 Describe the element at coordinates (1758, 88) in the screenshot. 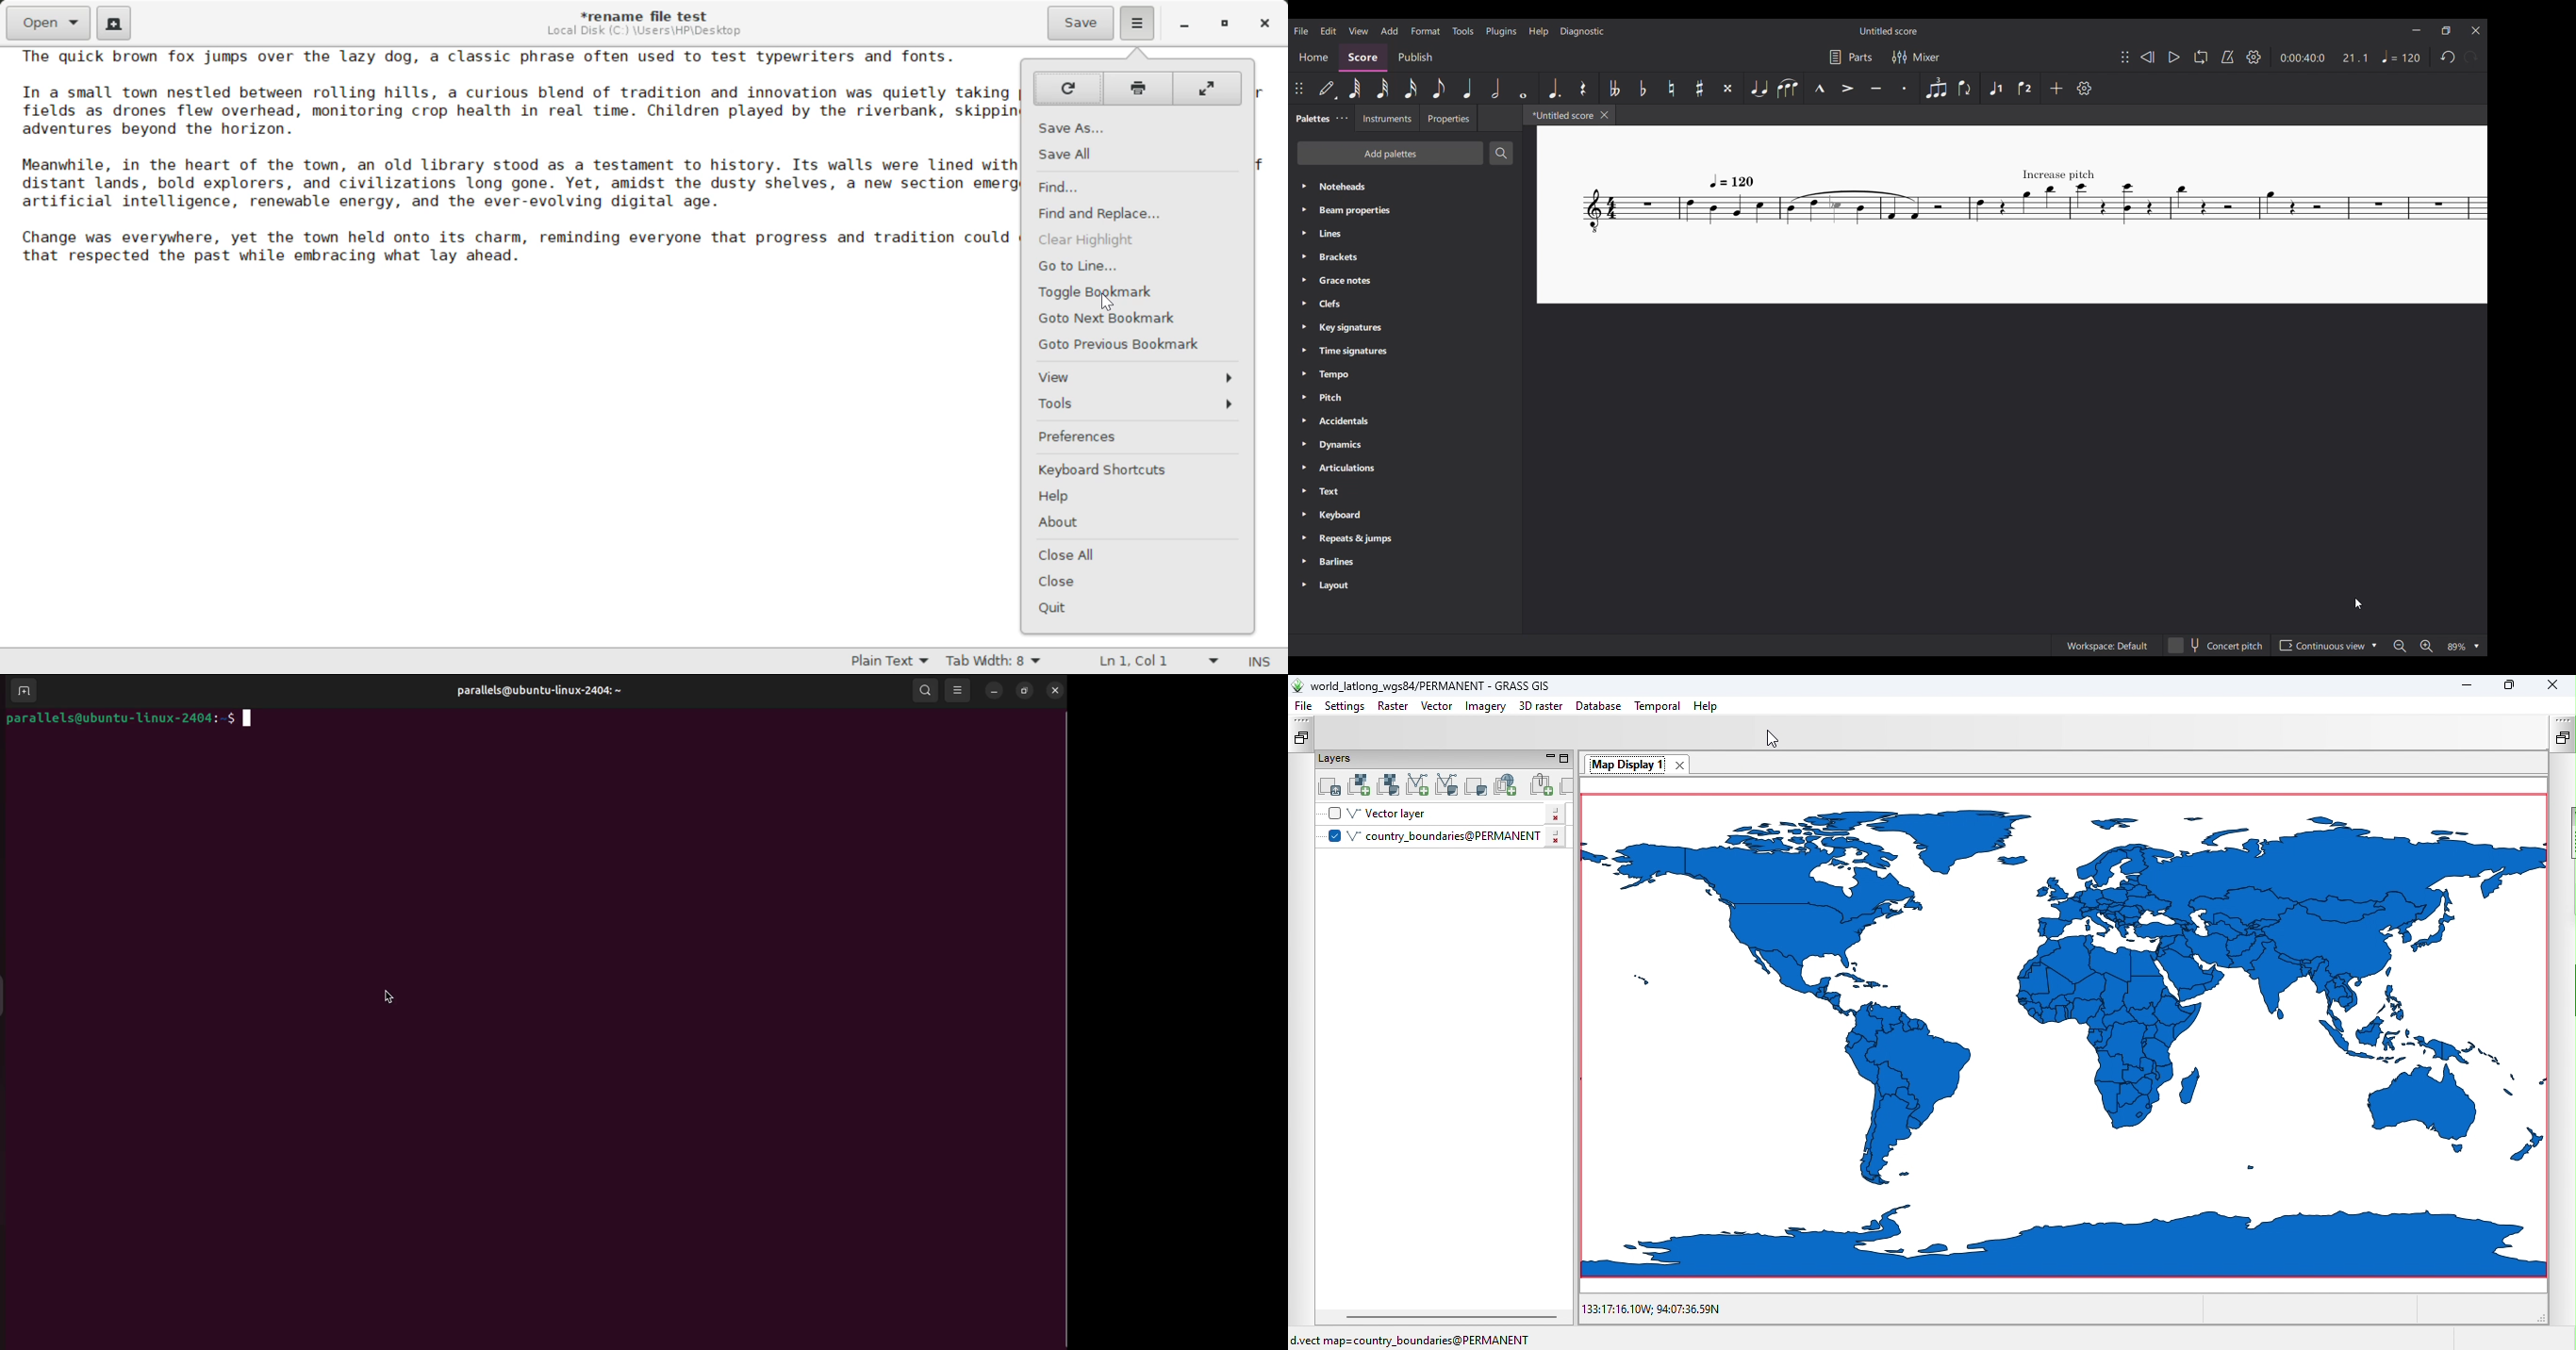

I see `Tie` at that location.